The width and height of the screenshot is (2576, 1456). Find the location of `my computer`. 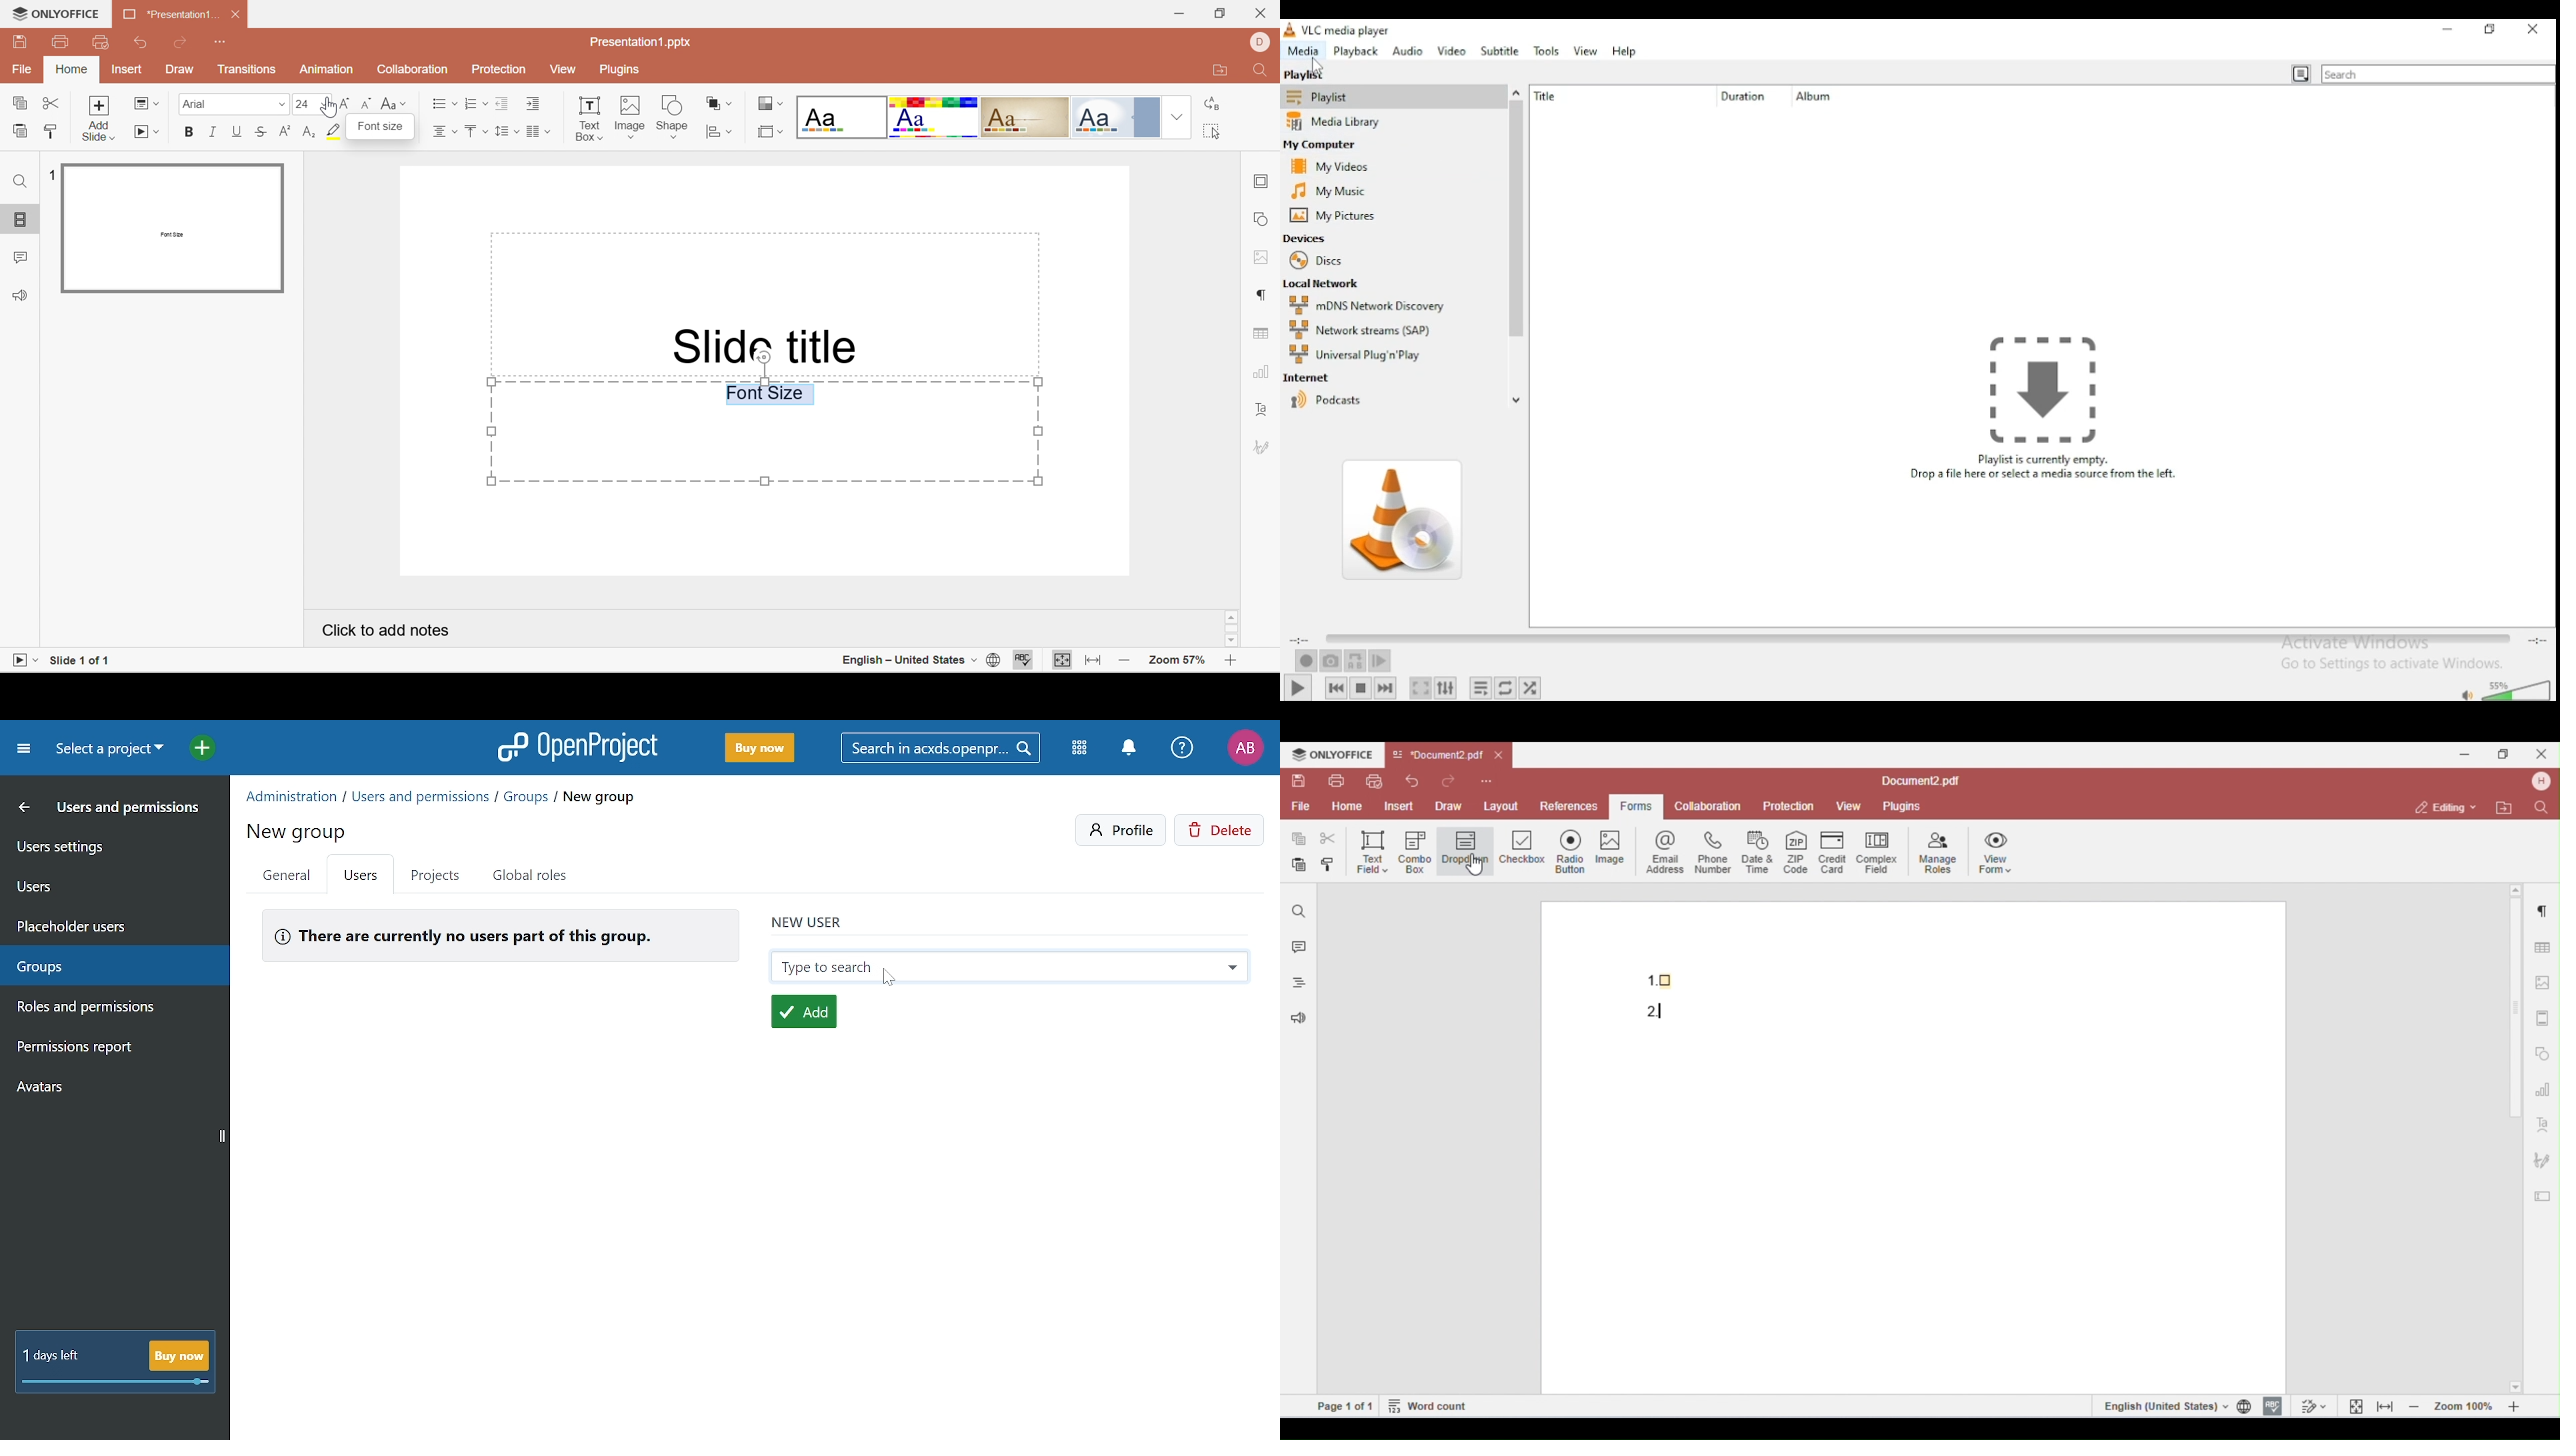

my computer is located at coordinates (1326, 146).